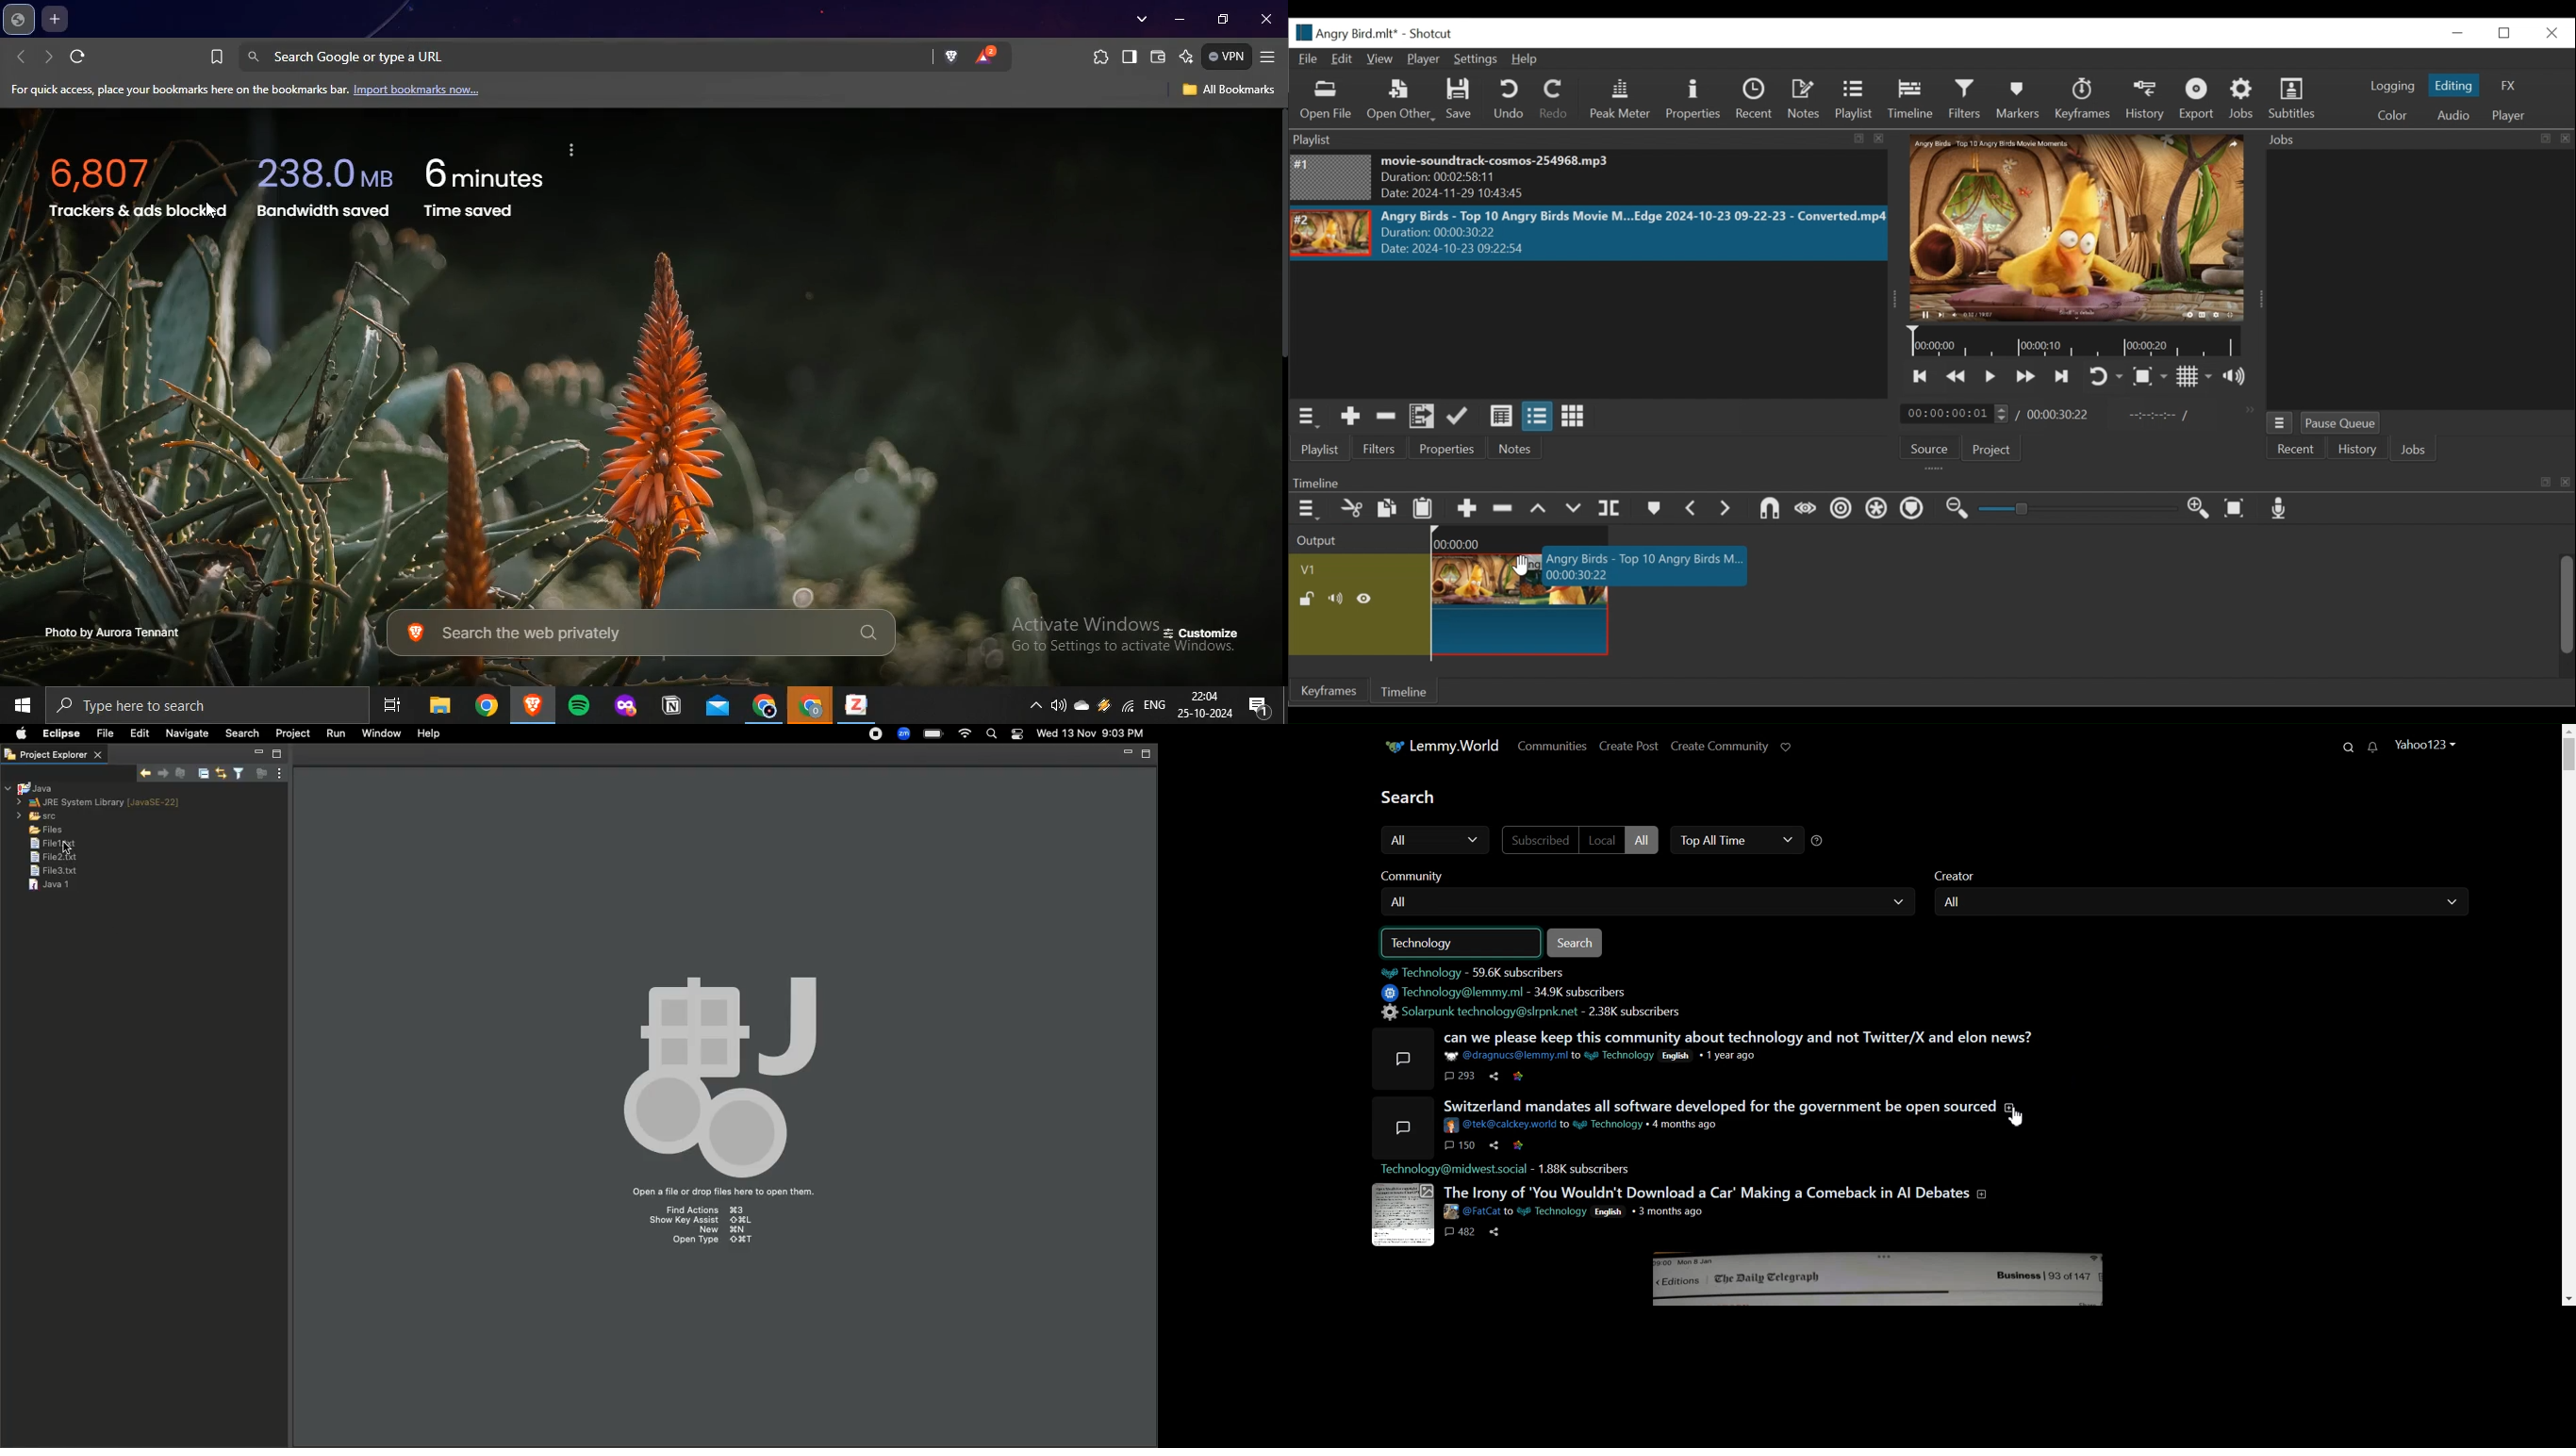  Describe the element at coordinates (1462, 416) in the screenshot. I see `Update` at that location.